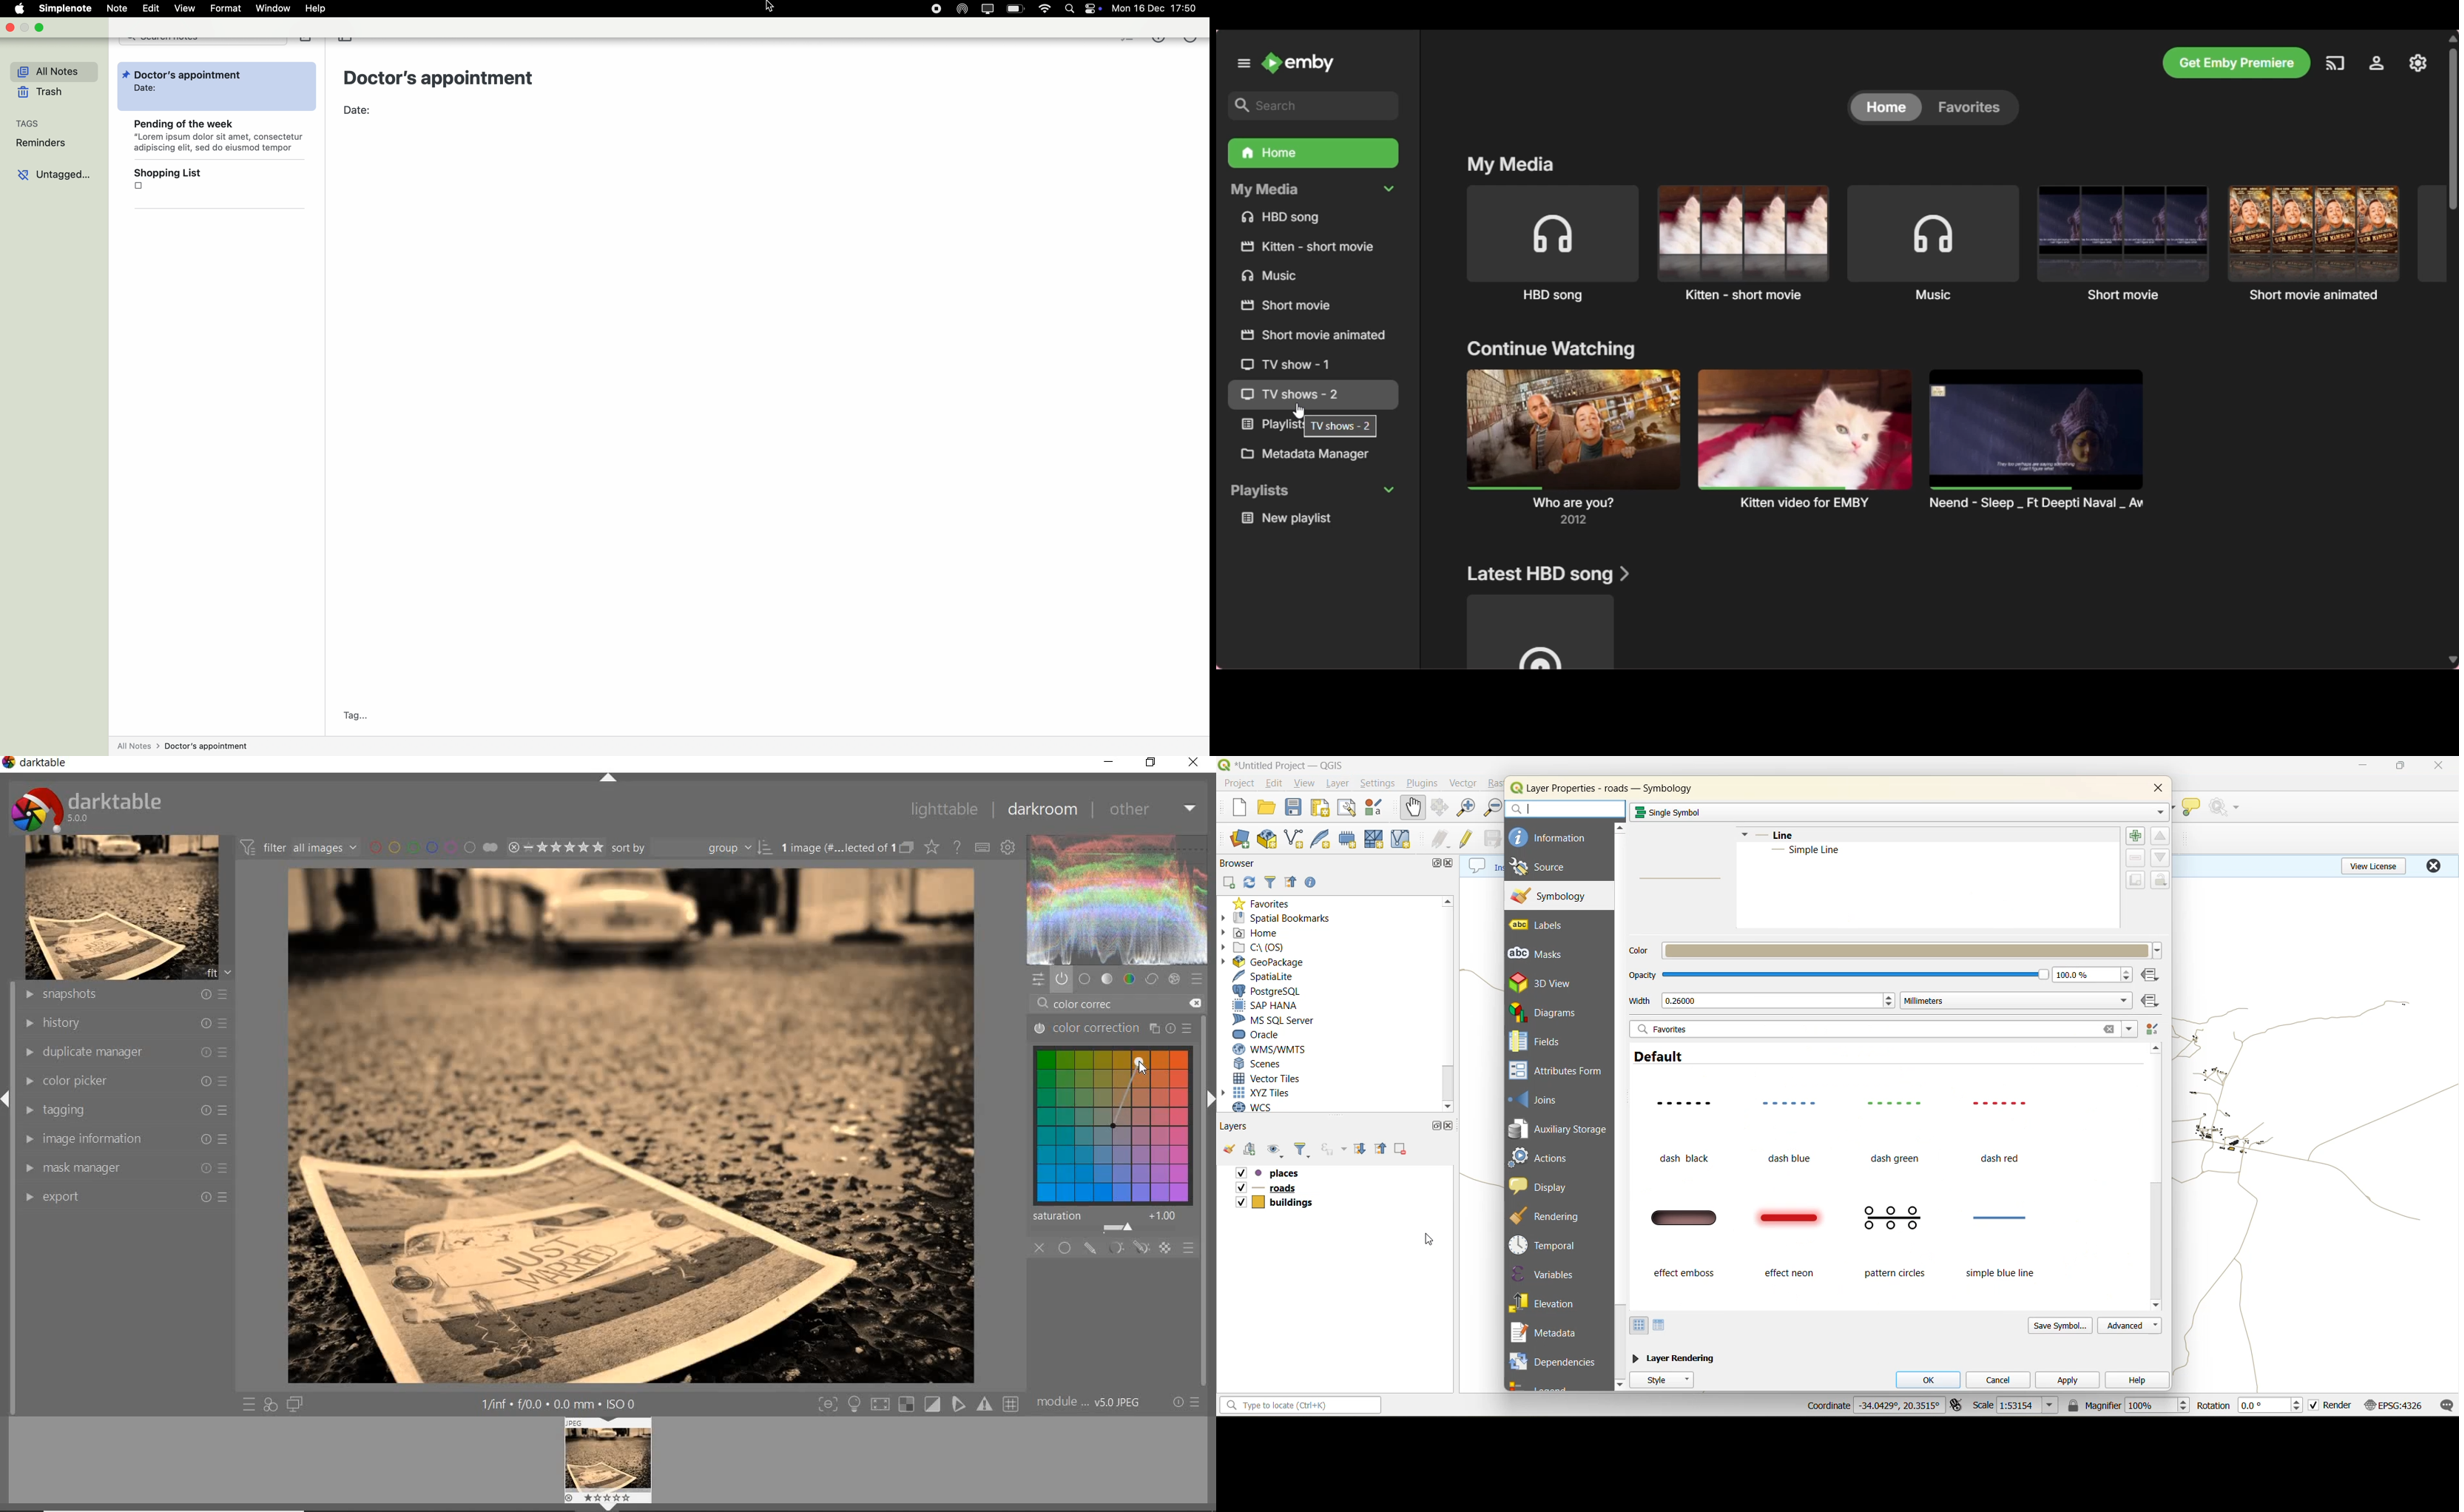 The image size is (2464, 1512). What do you see at coordinates (1313, 106) in the screenshot?
I see `Search box` at bounding box center [1313, 106].